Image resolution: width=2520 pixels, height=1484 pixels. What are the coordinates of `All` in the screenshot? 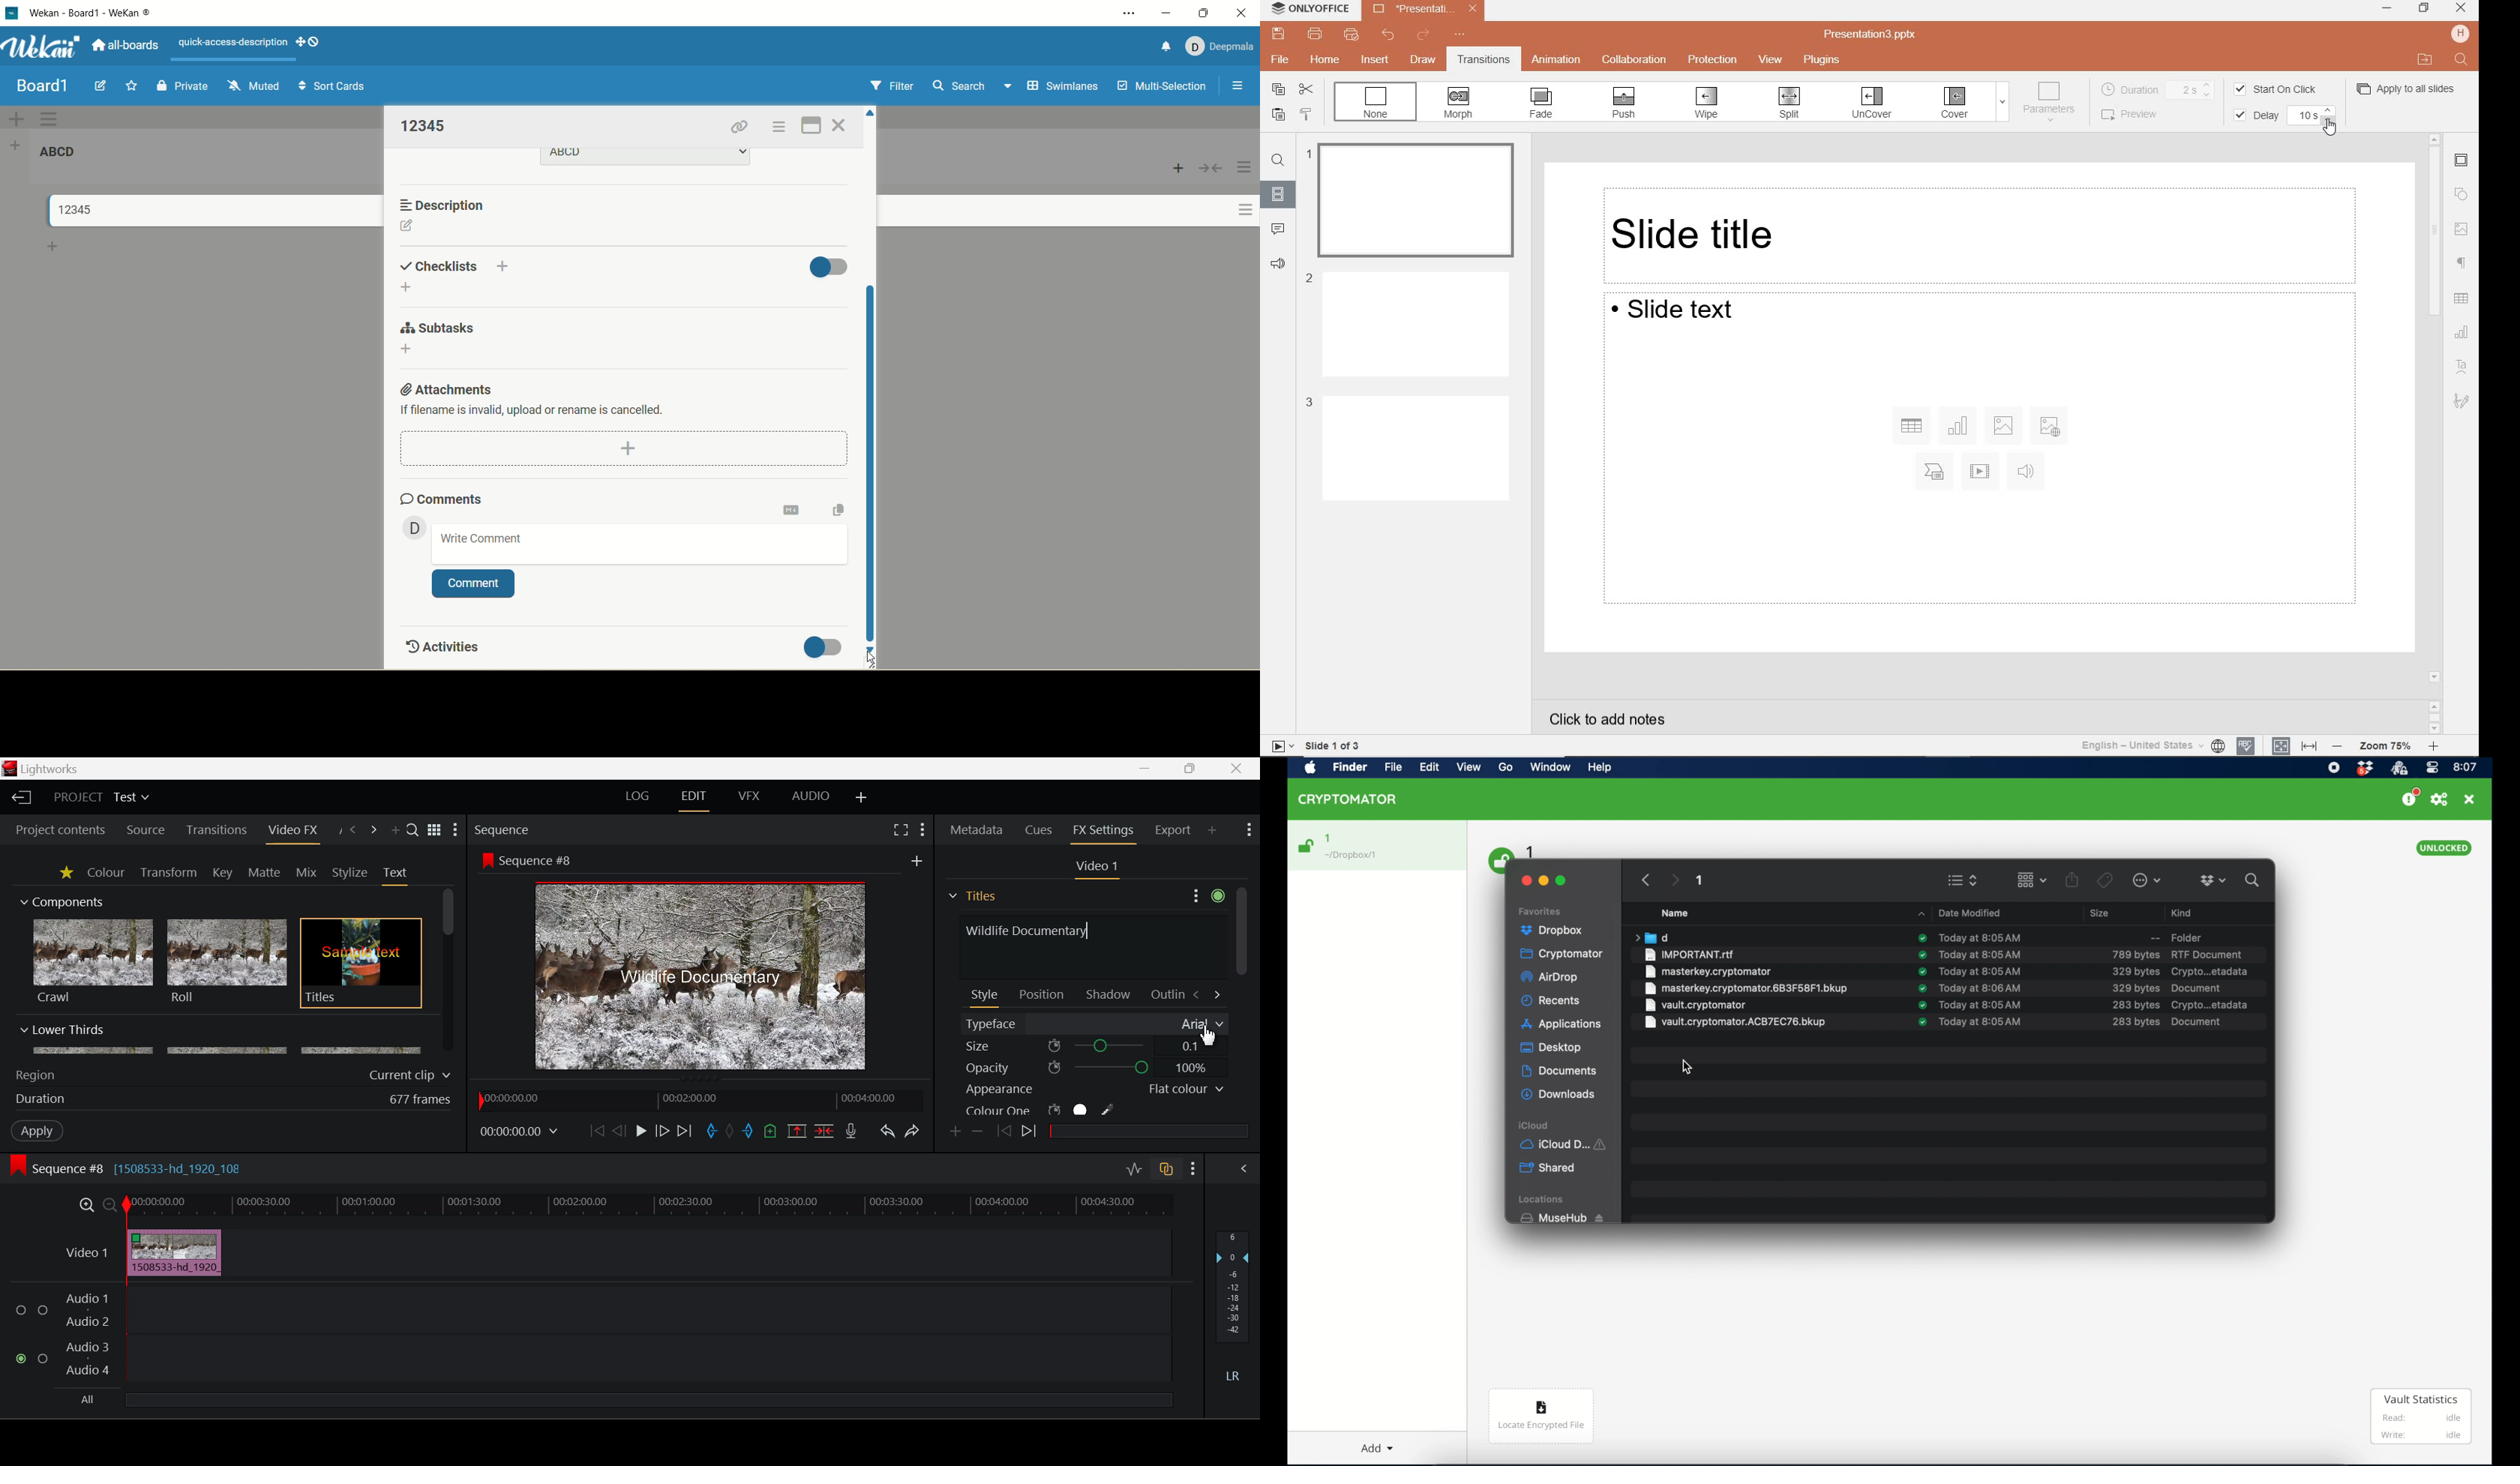 It's located at (89, 1400).